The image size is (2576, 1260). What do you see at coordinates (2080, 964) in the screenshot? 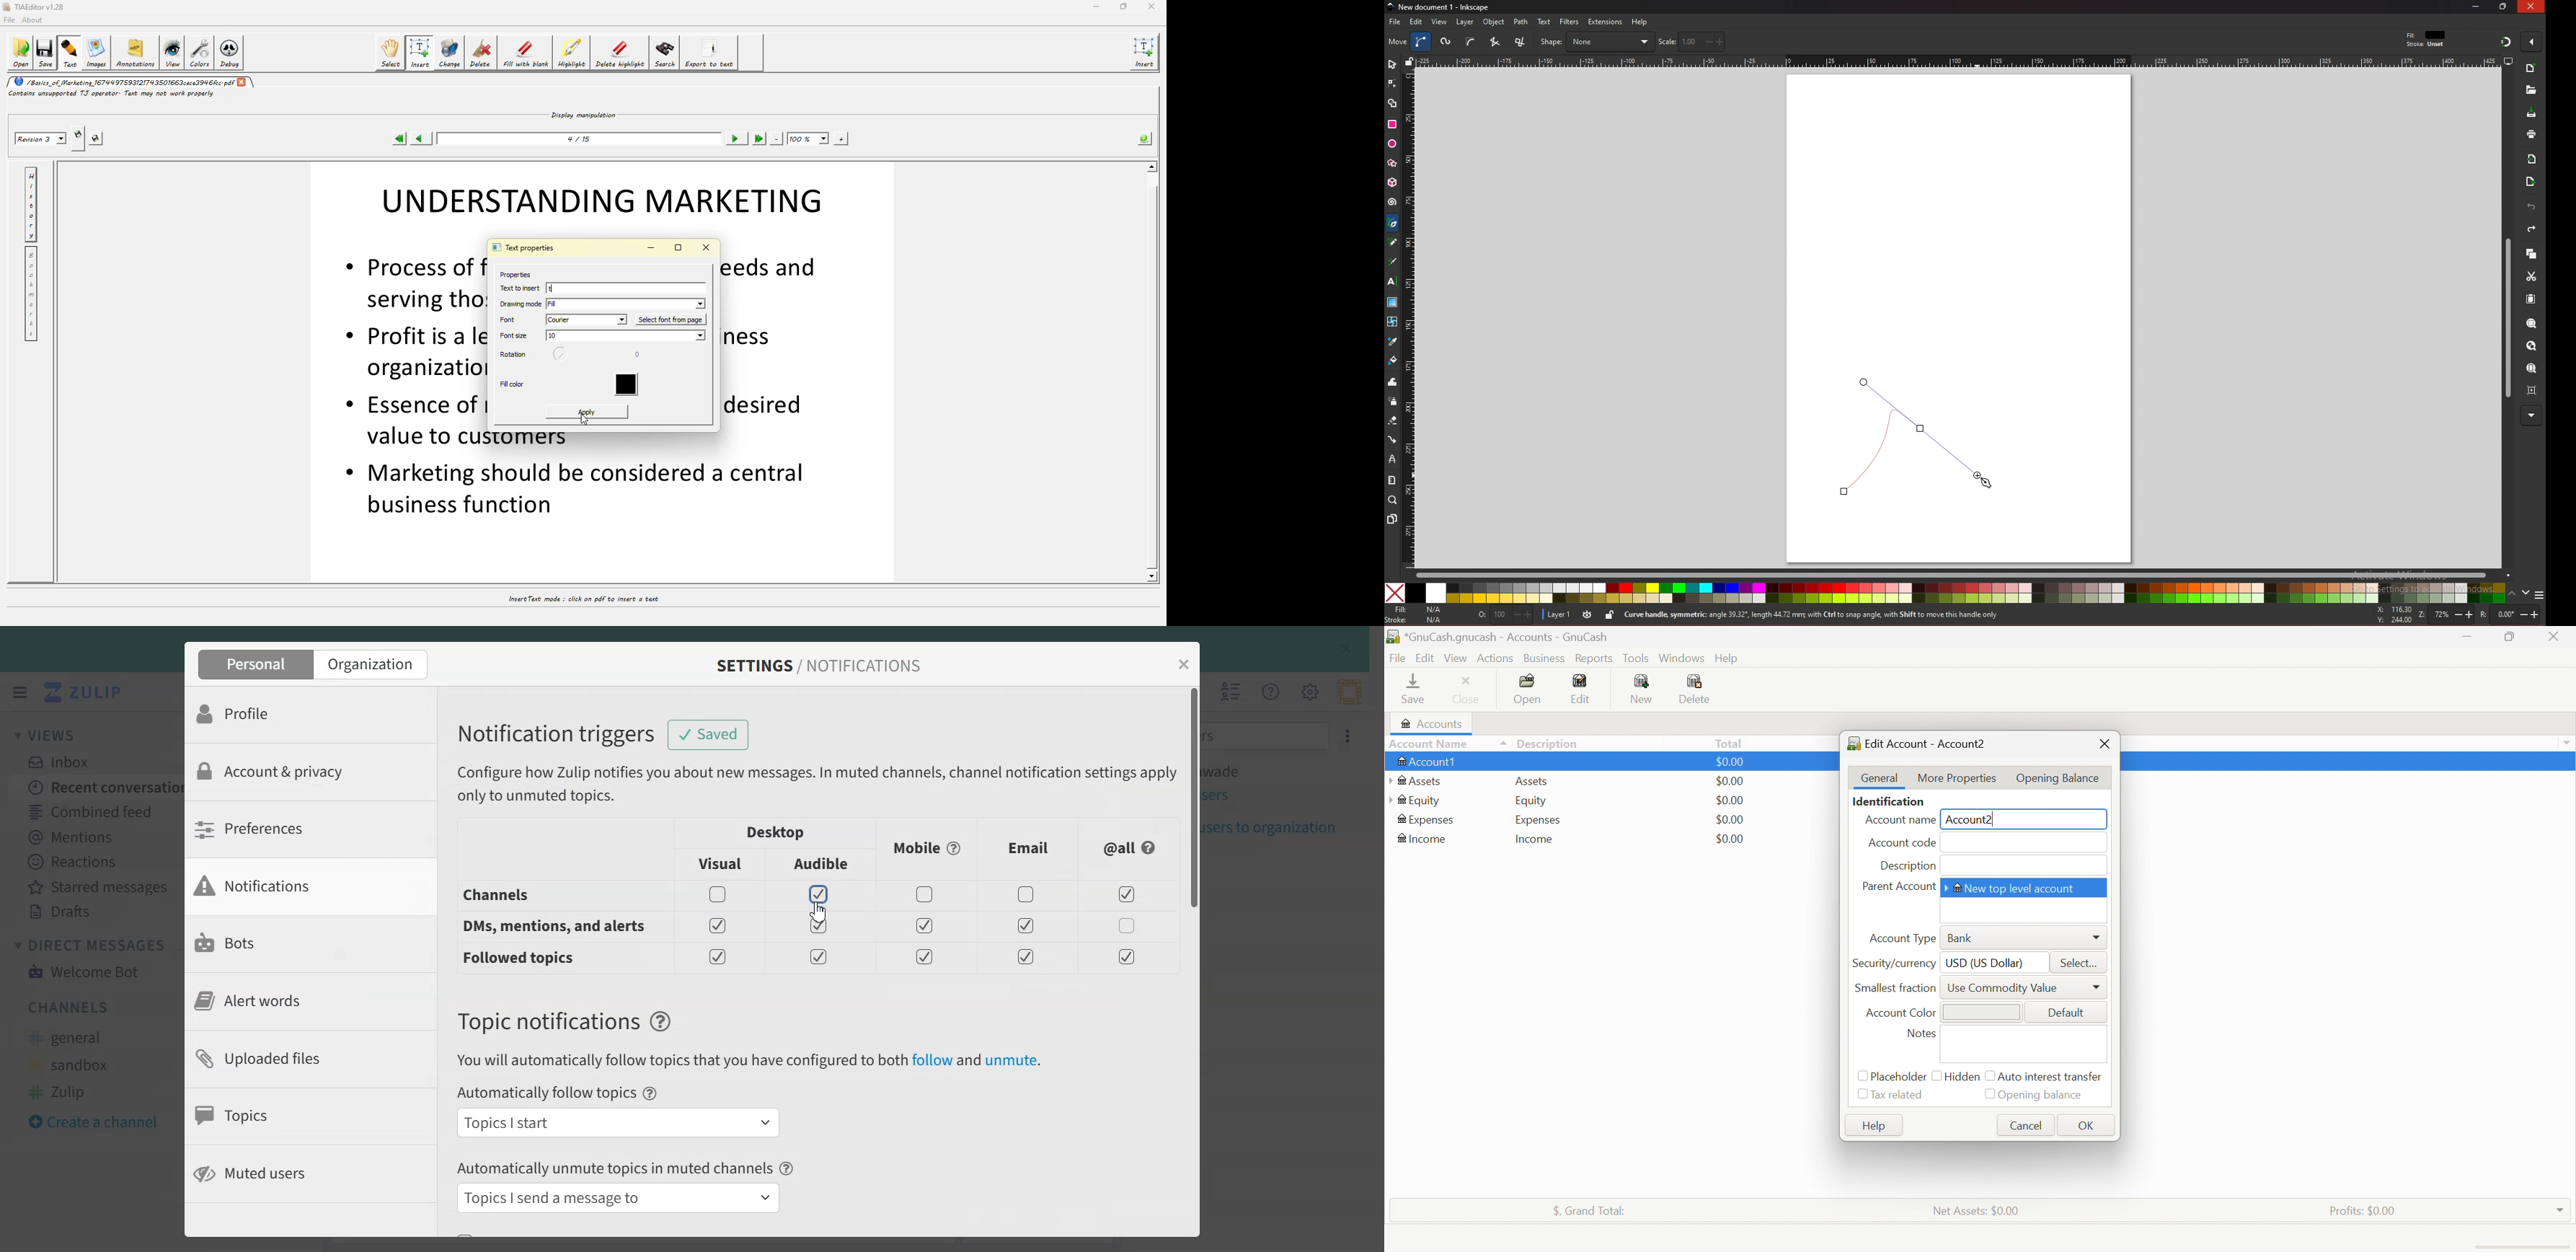
I see `Select...` at bounding box center [2080, 964].